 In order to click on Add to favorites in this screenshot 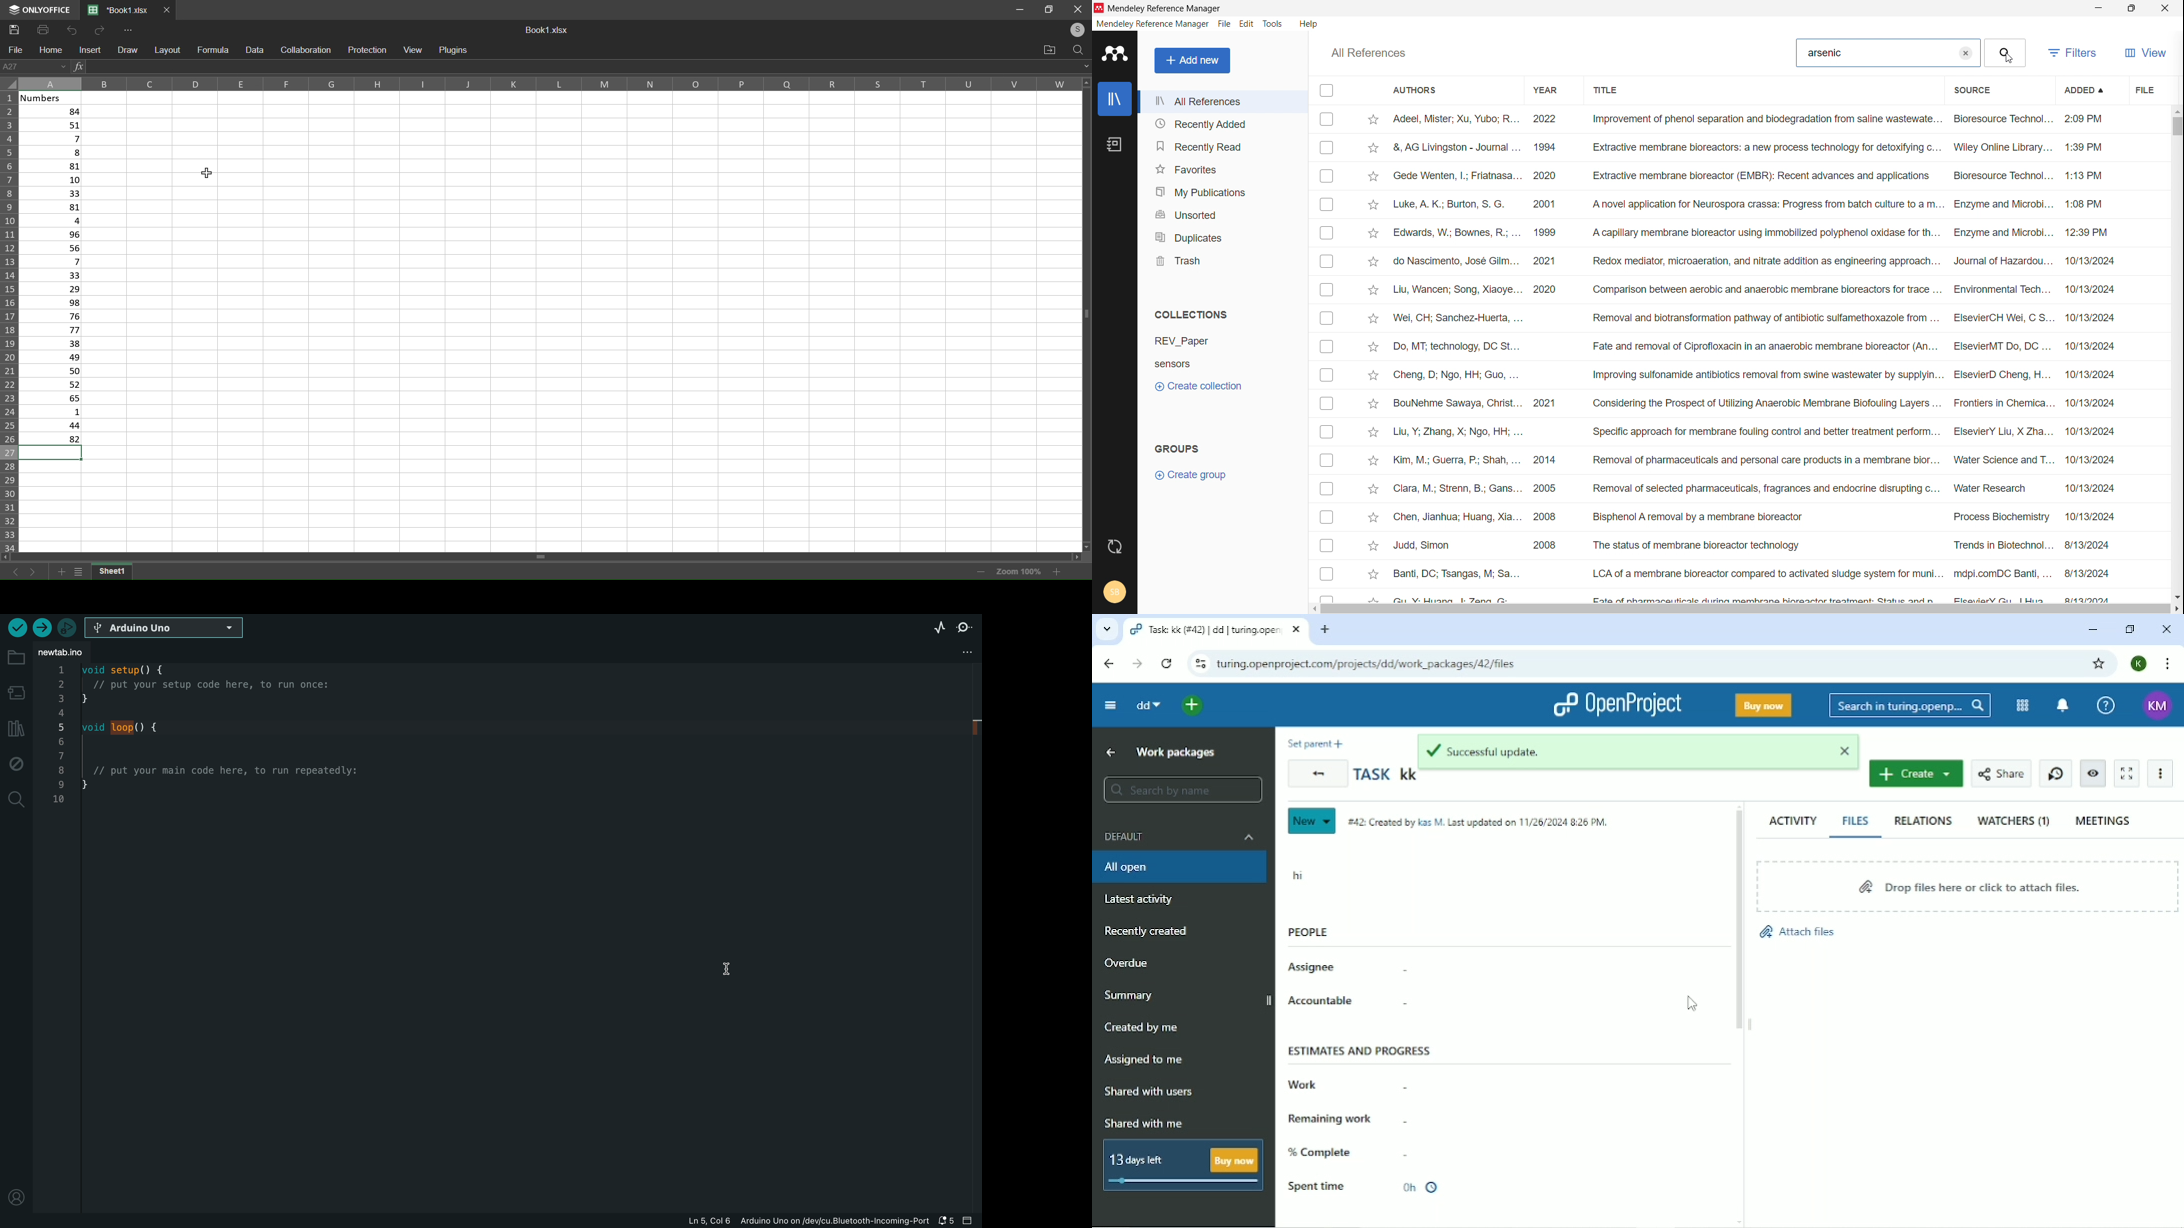, I will do `click(1373, 458)`.